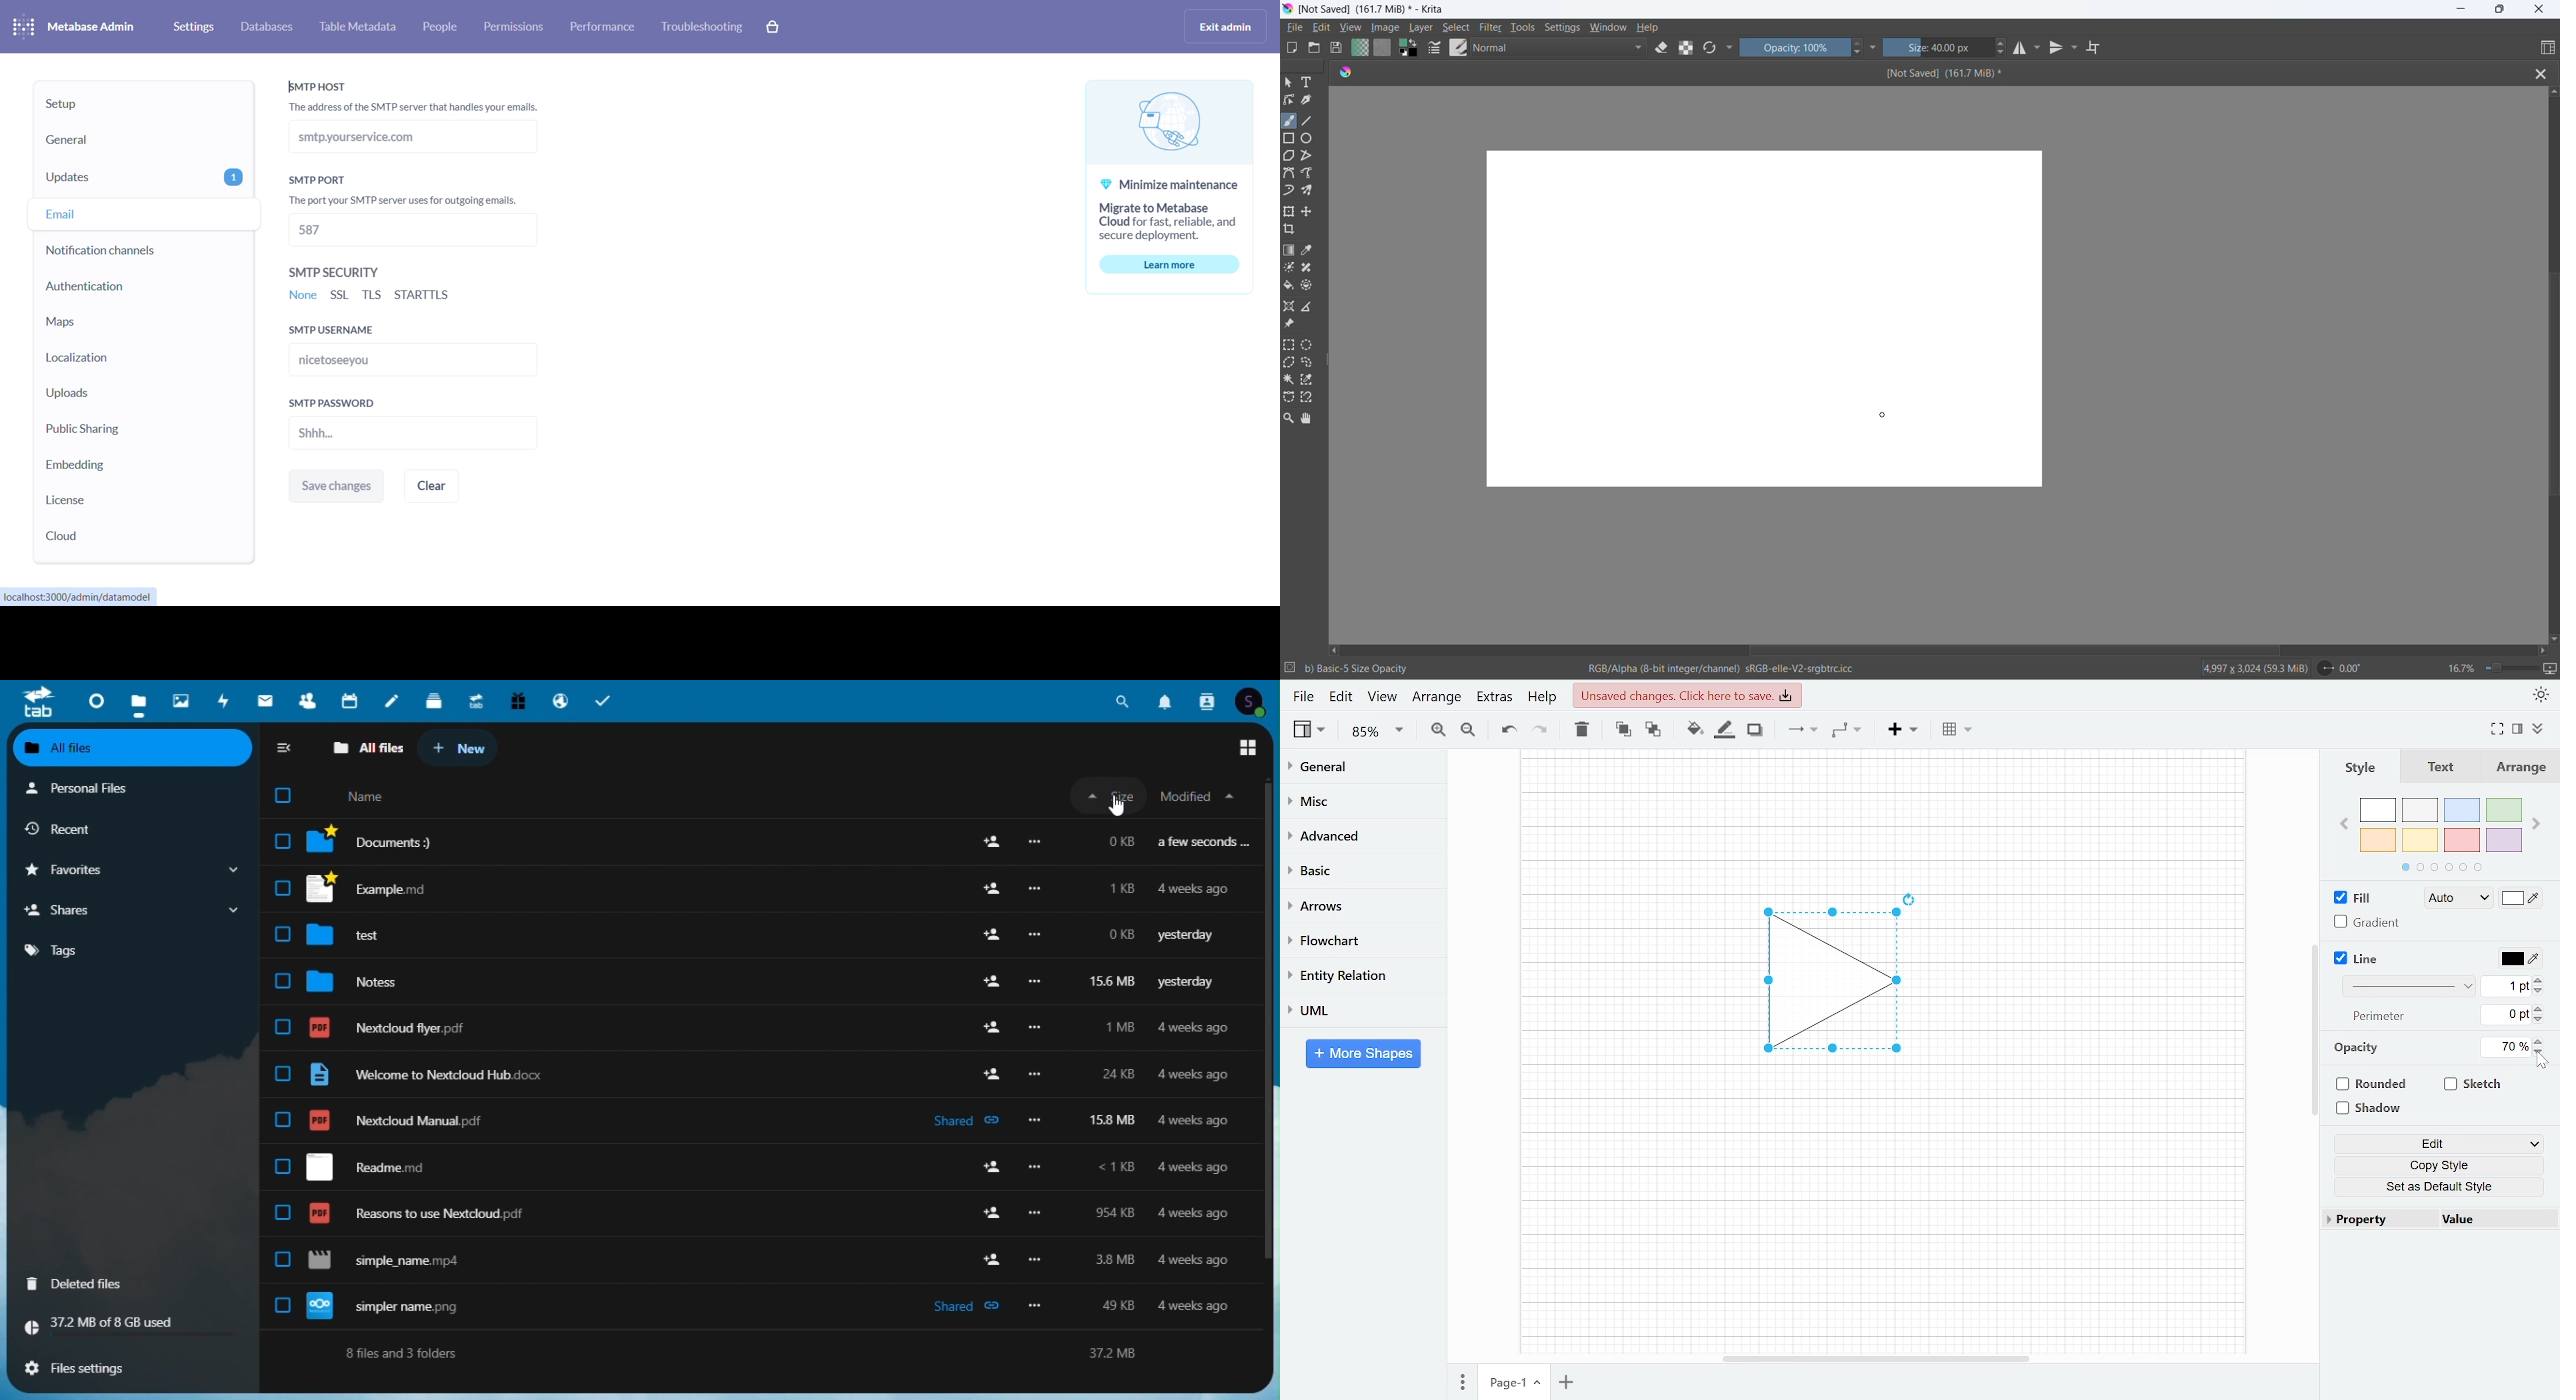 This screenshot has height=1400, width=2576. Describe the element at coordinates (1290, 364) in the screenshot. I see `polygonal selection tool` at that location.